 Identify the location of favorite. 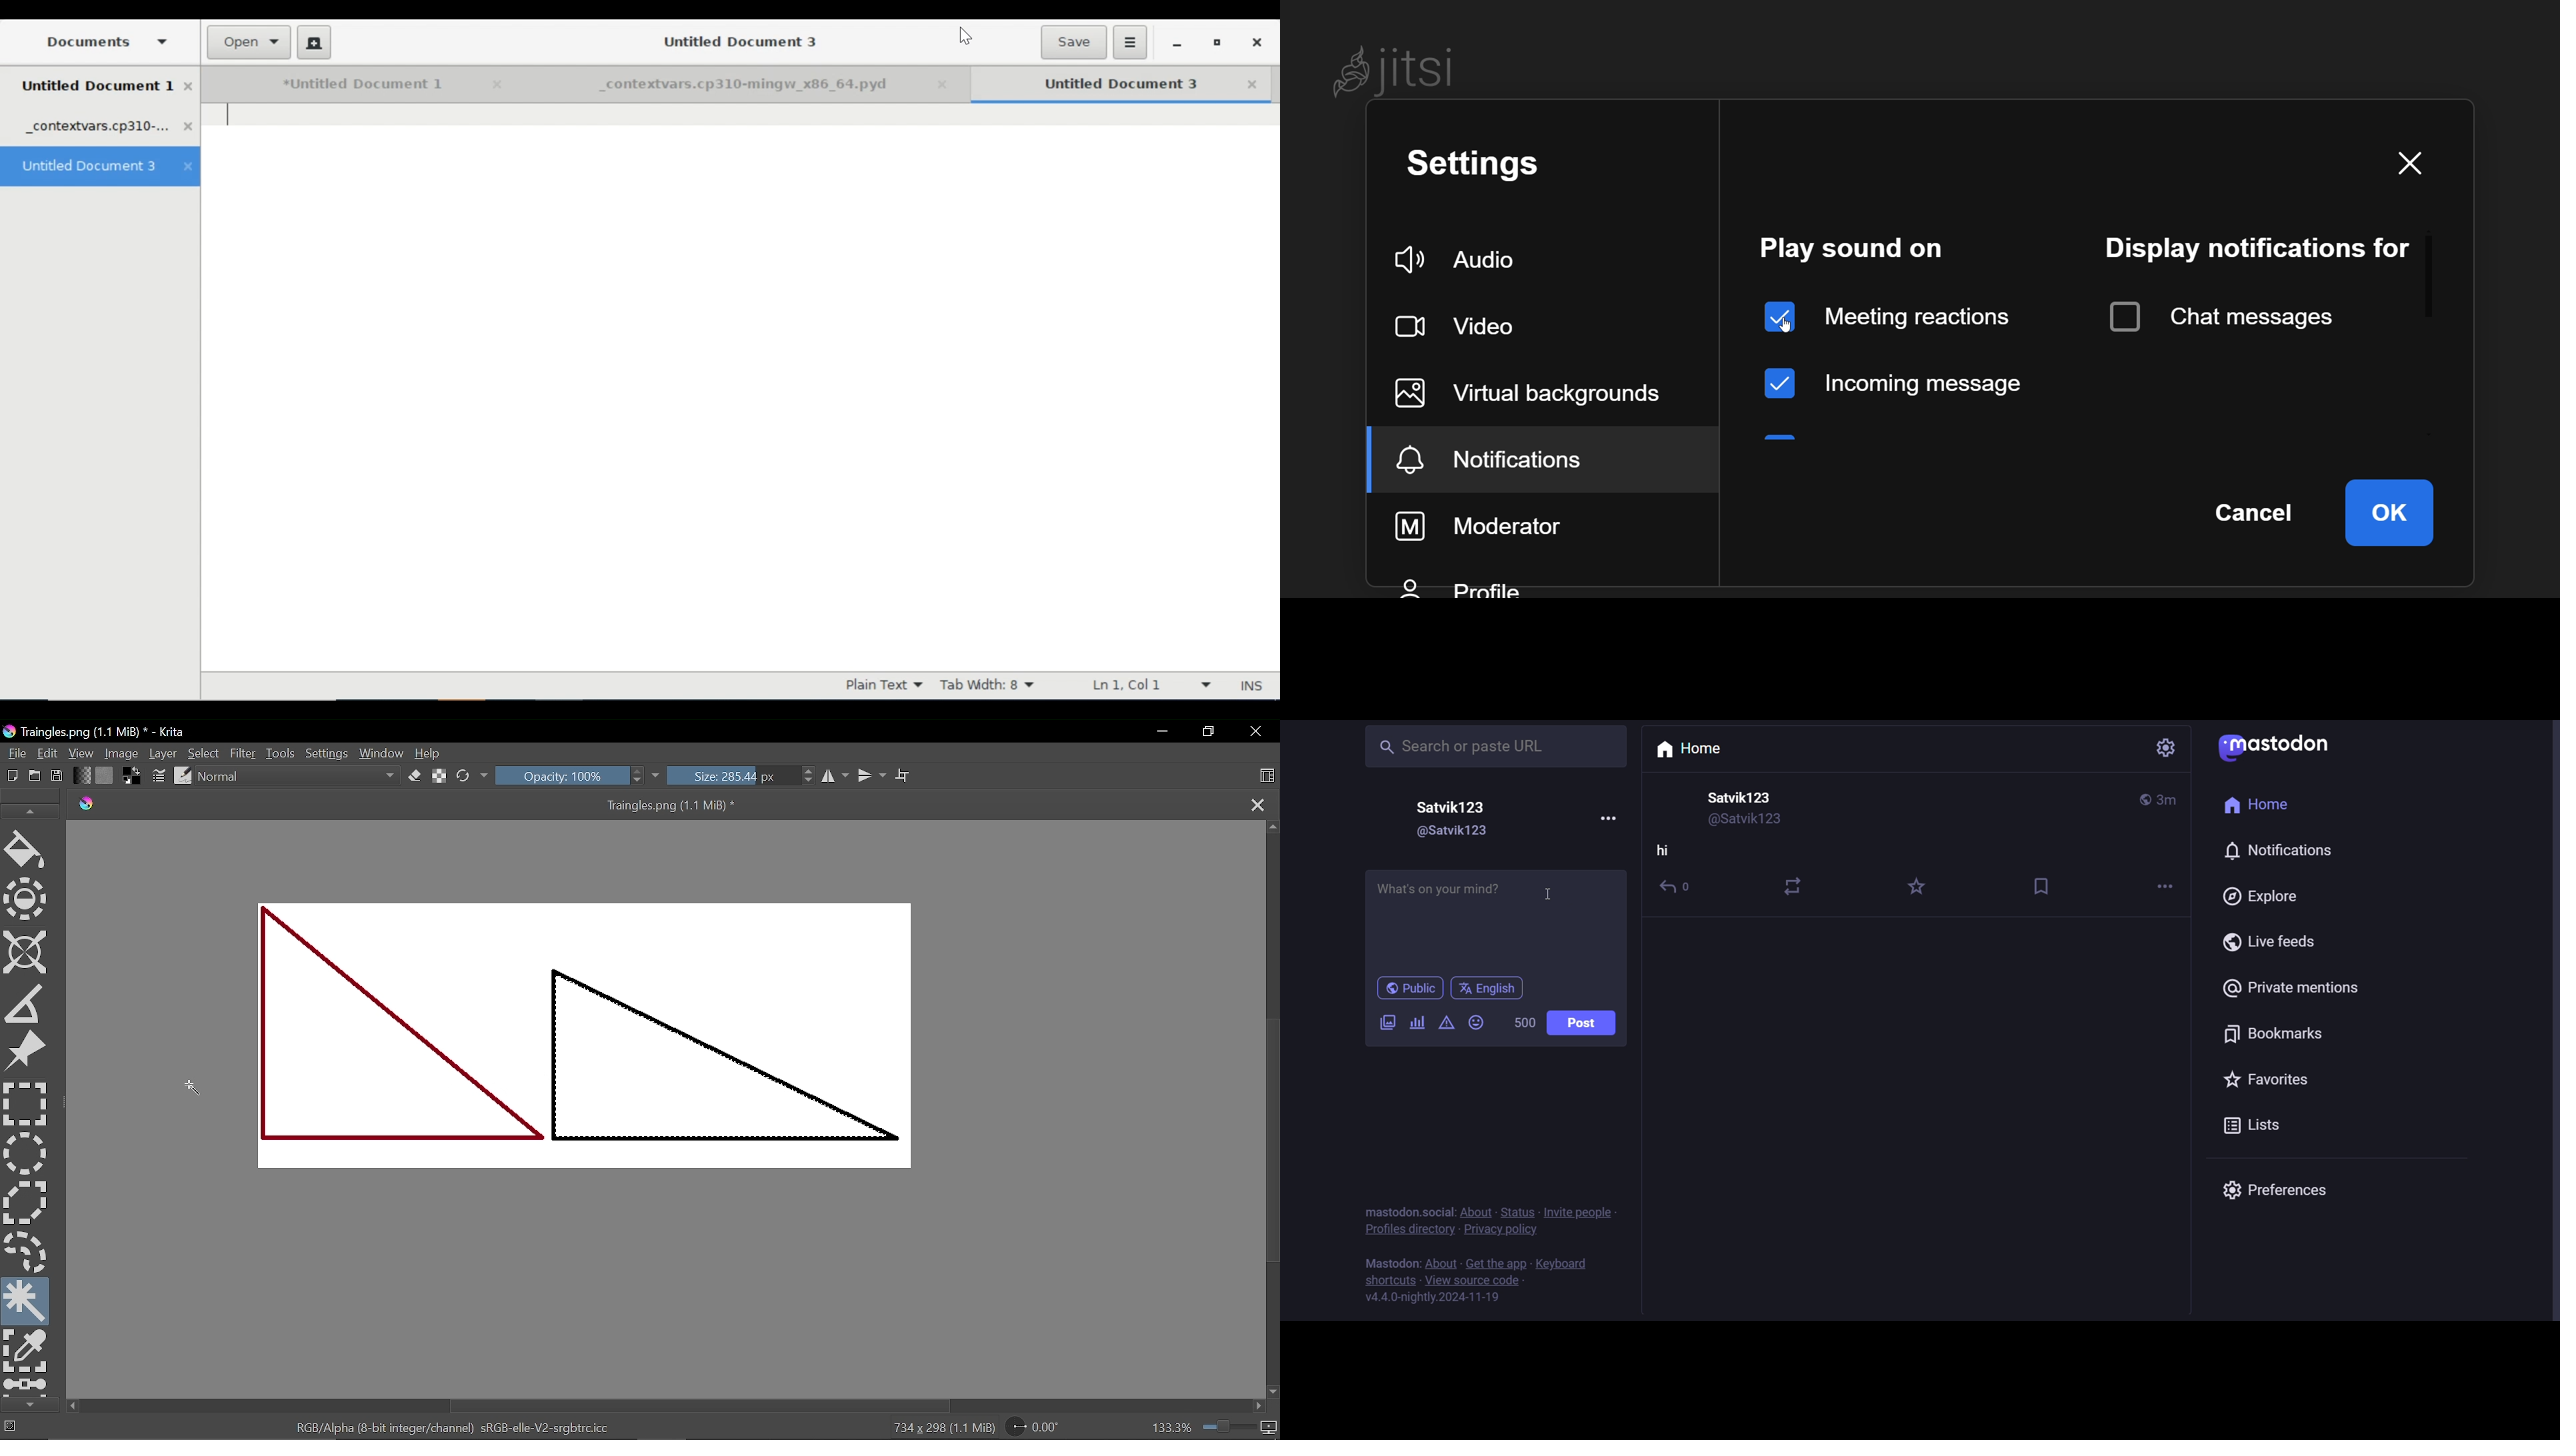
(2279, 1084).